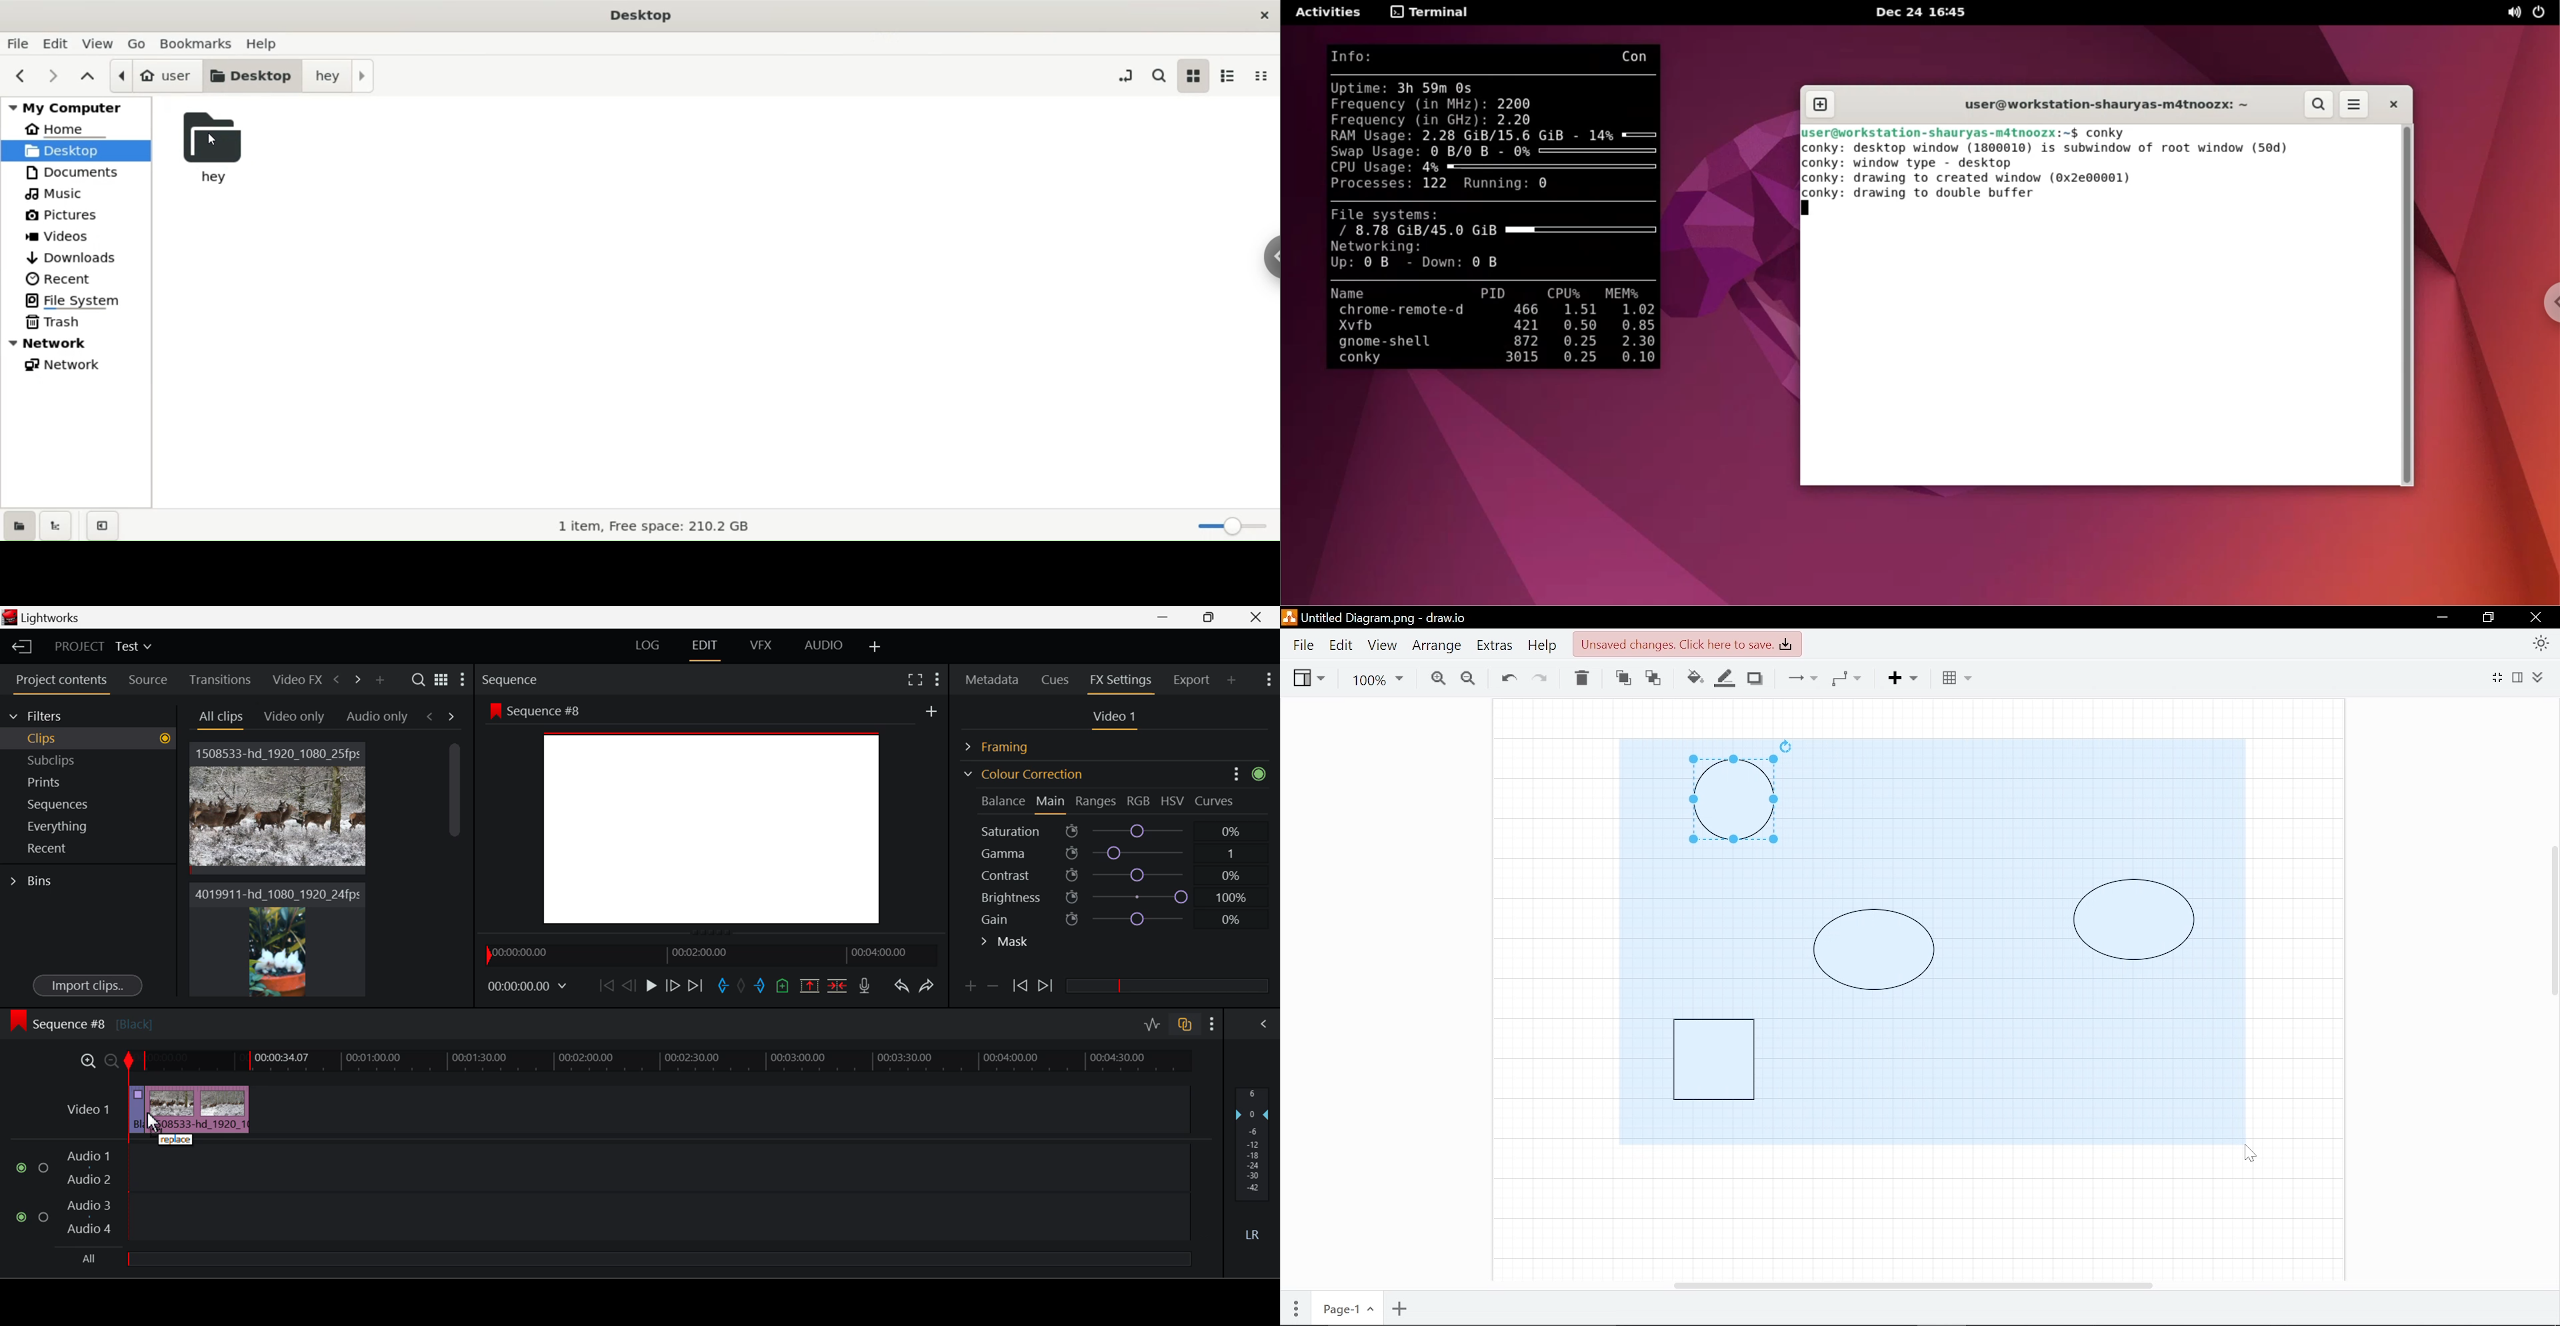  Describe the element at coordinates (823, 645) in the screenshot. I see `AUDIO Layout` at that location.